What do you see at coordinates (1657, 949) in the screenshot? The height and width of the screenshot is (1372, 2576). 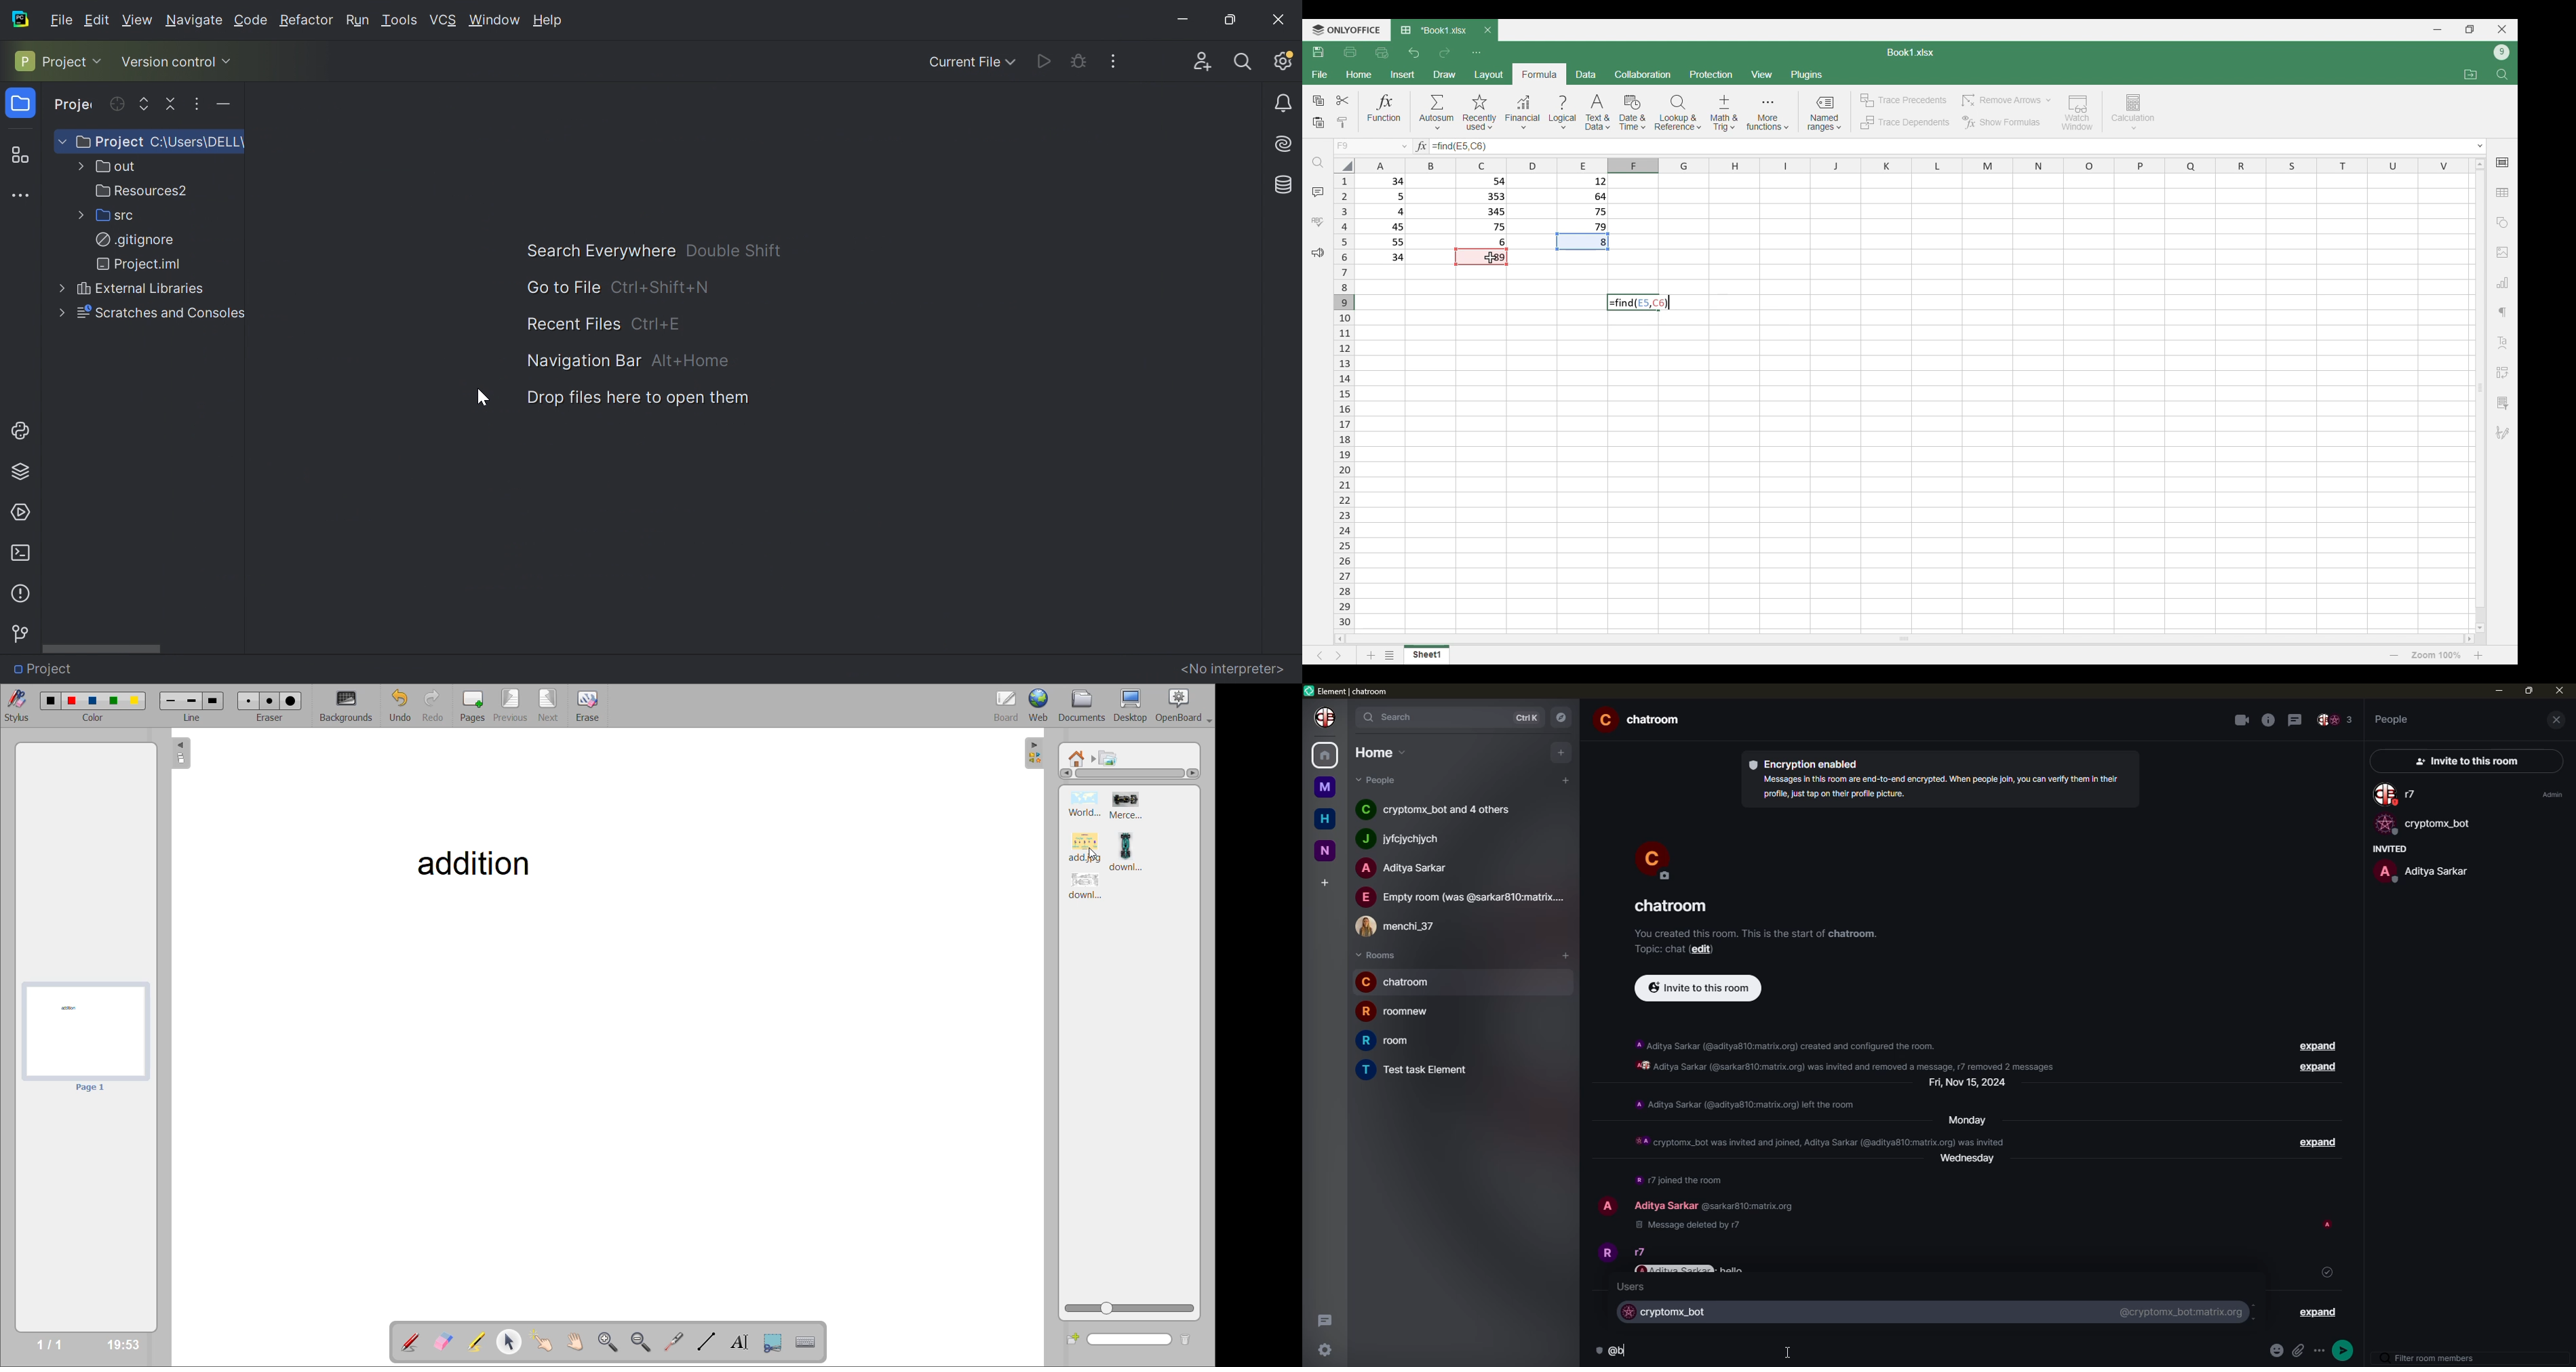 I see `topic` at bounding box center [1657, 949].